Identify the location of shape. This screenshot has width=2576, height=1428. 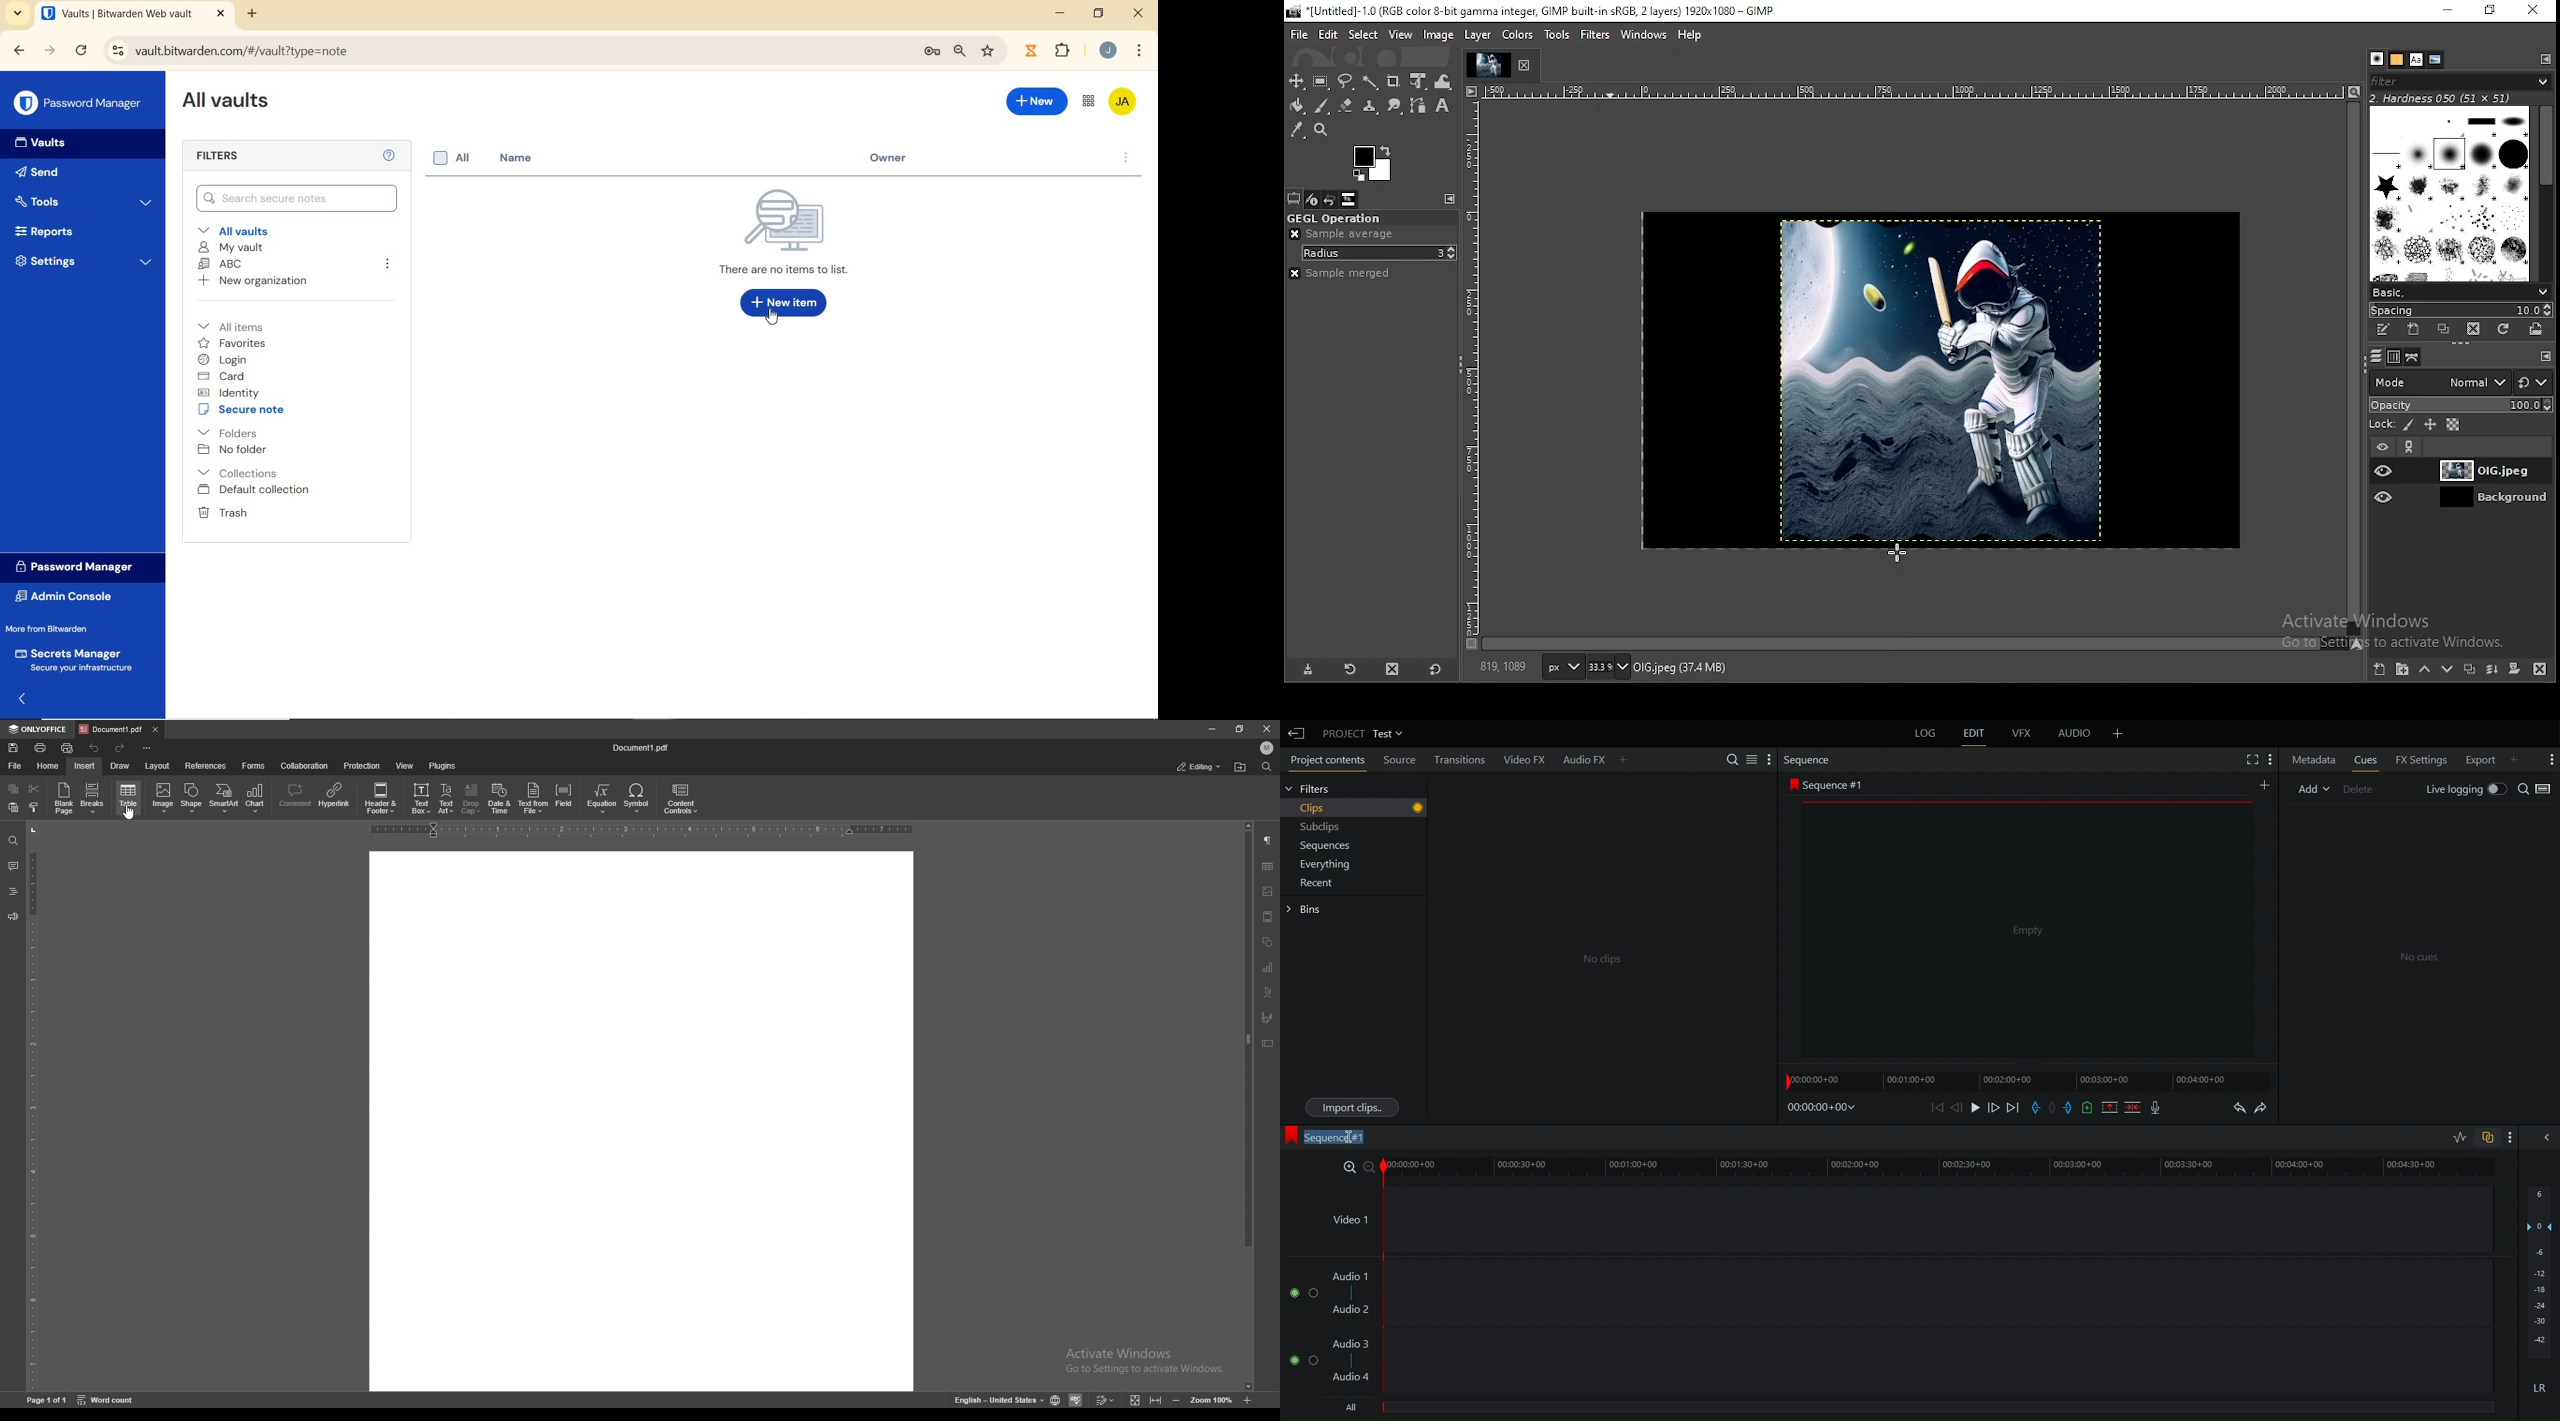
(193, 797).